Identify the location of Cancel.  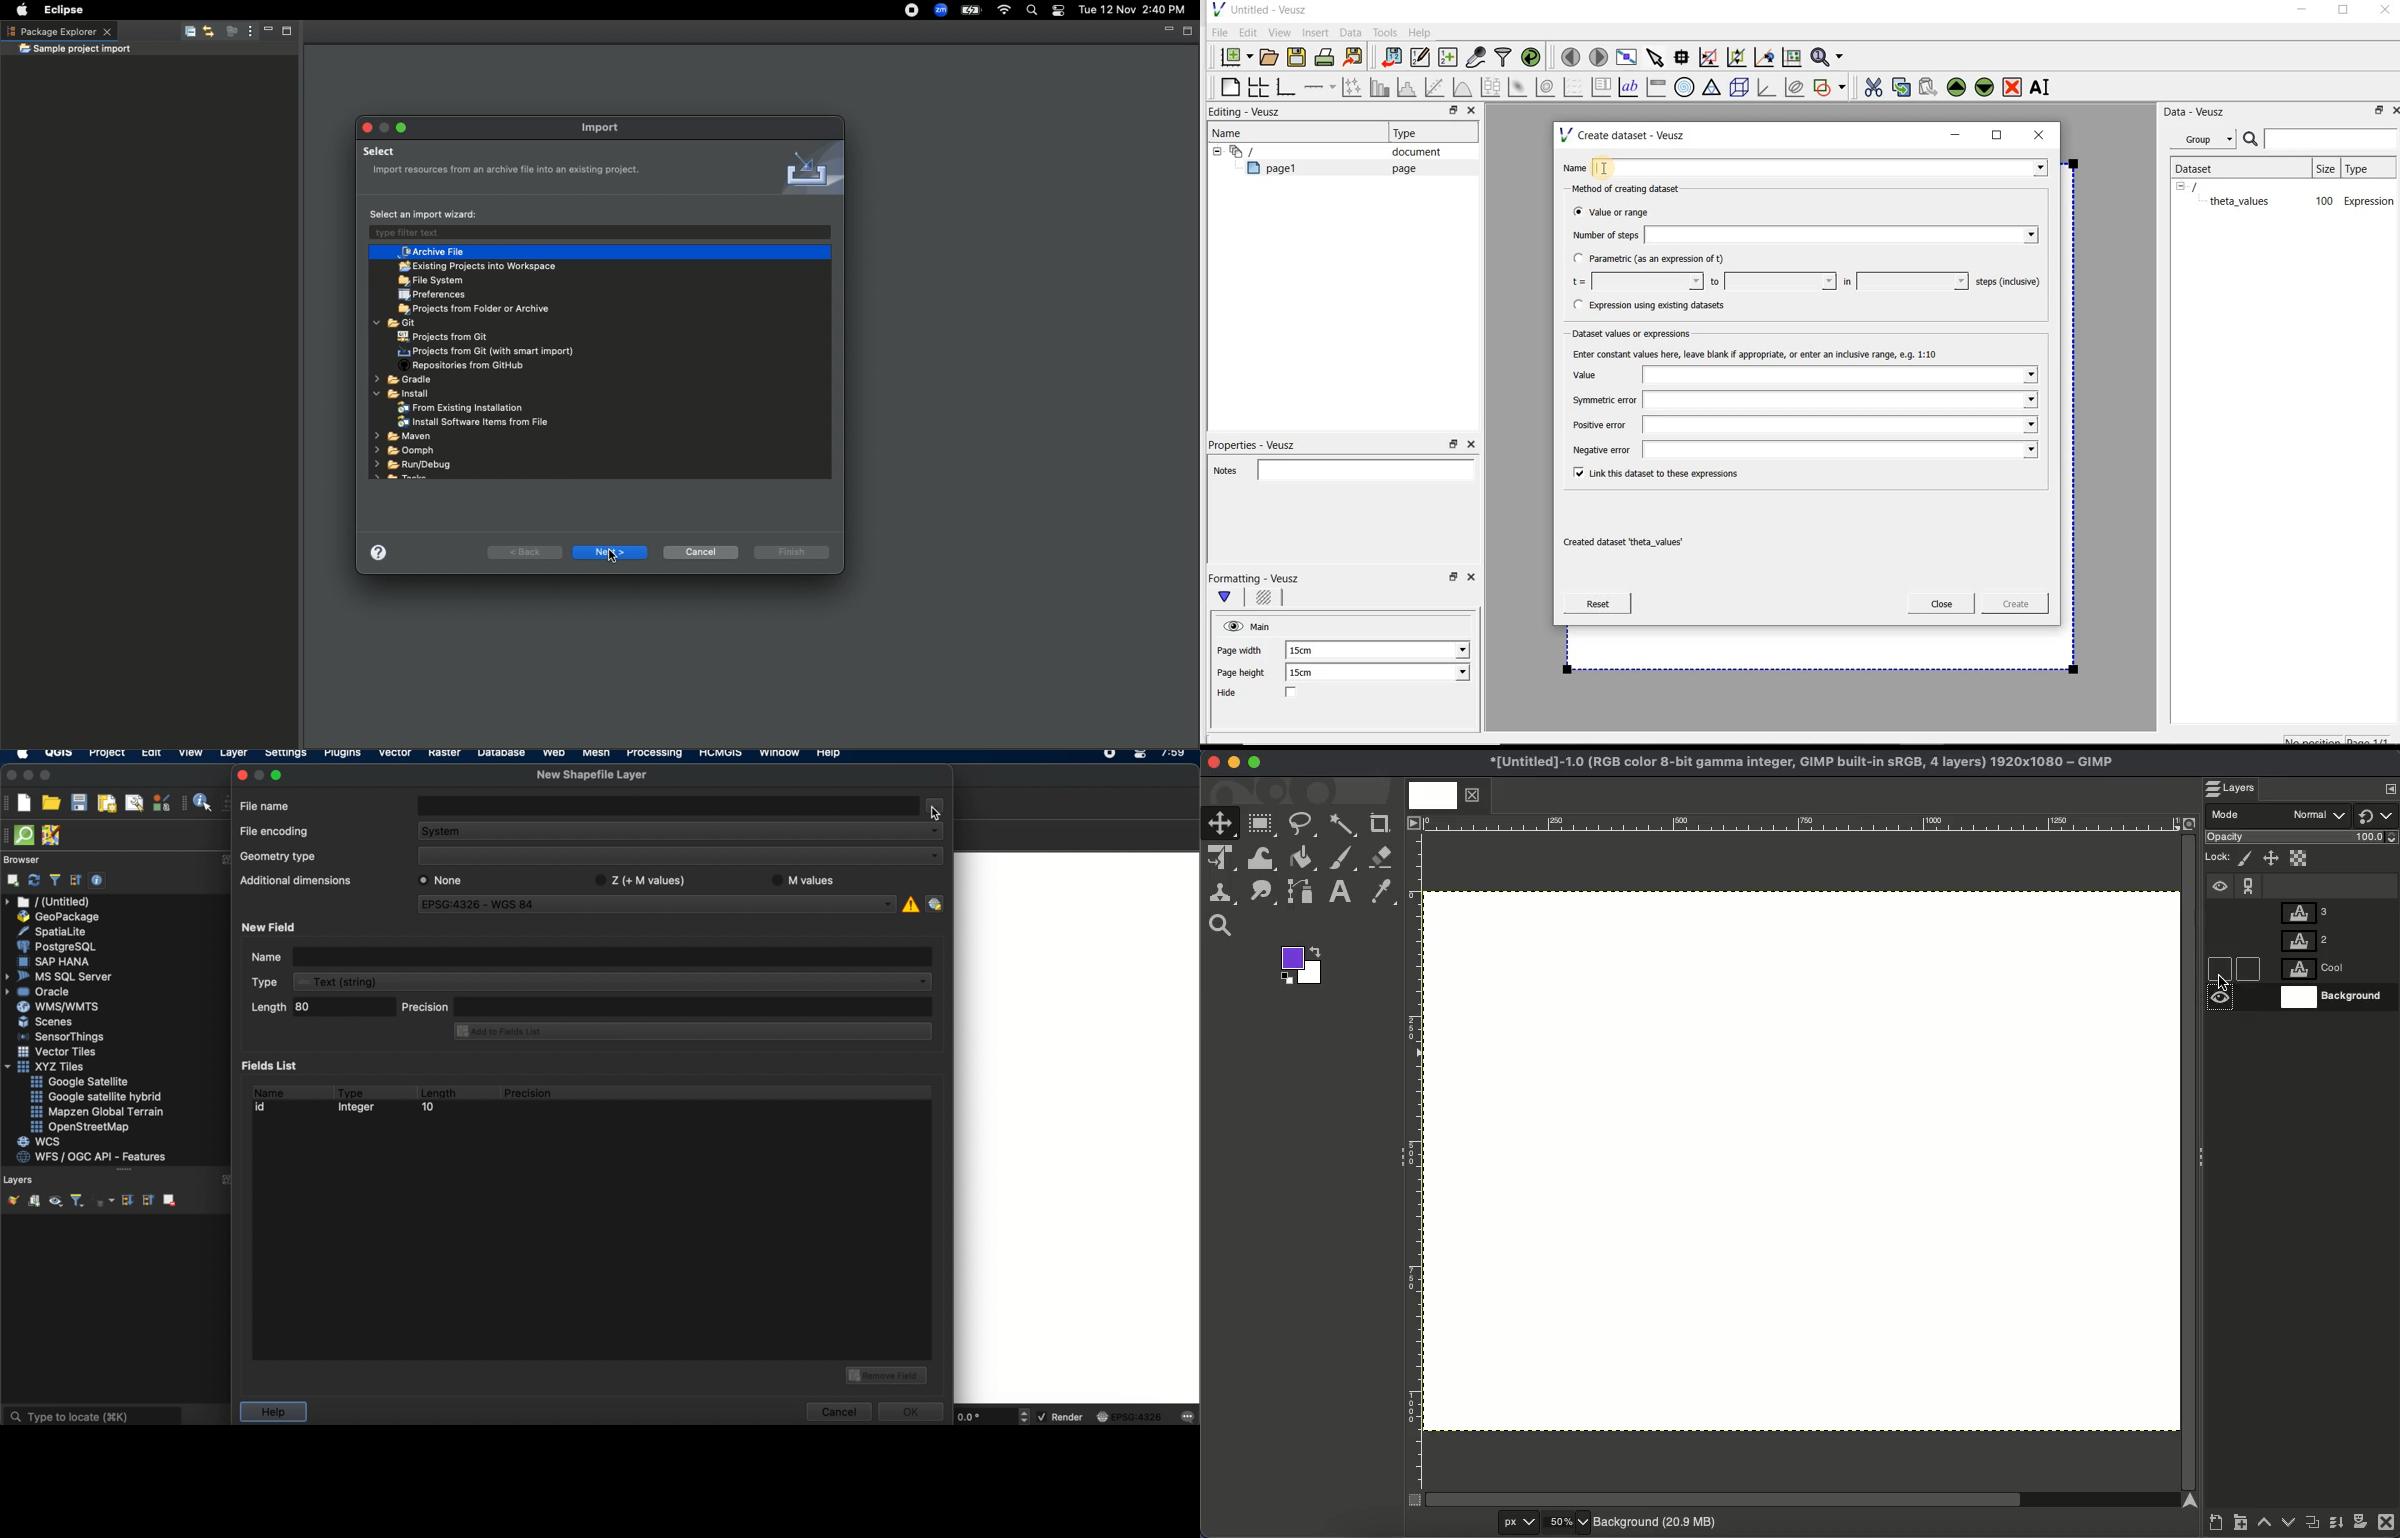
(701, 552).